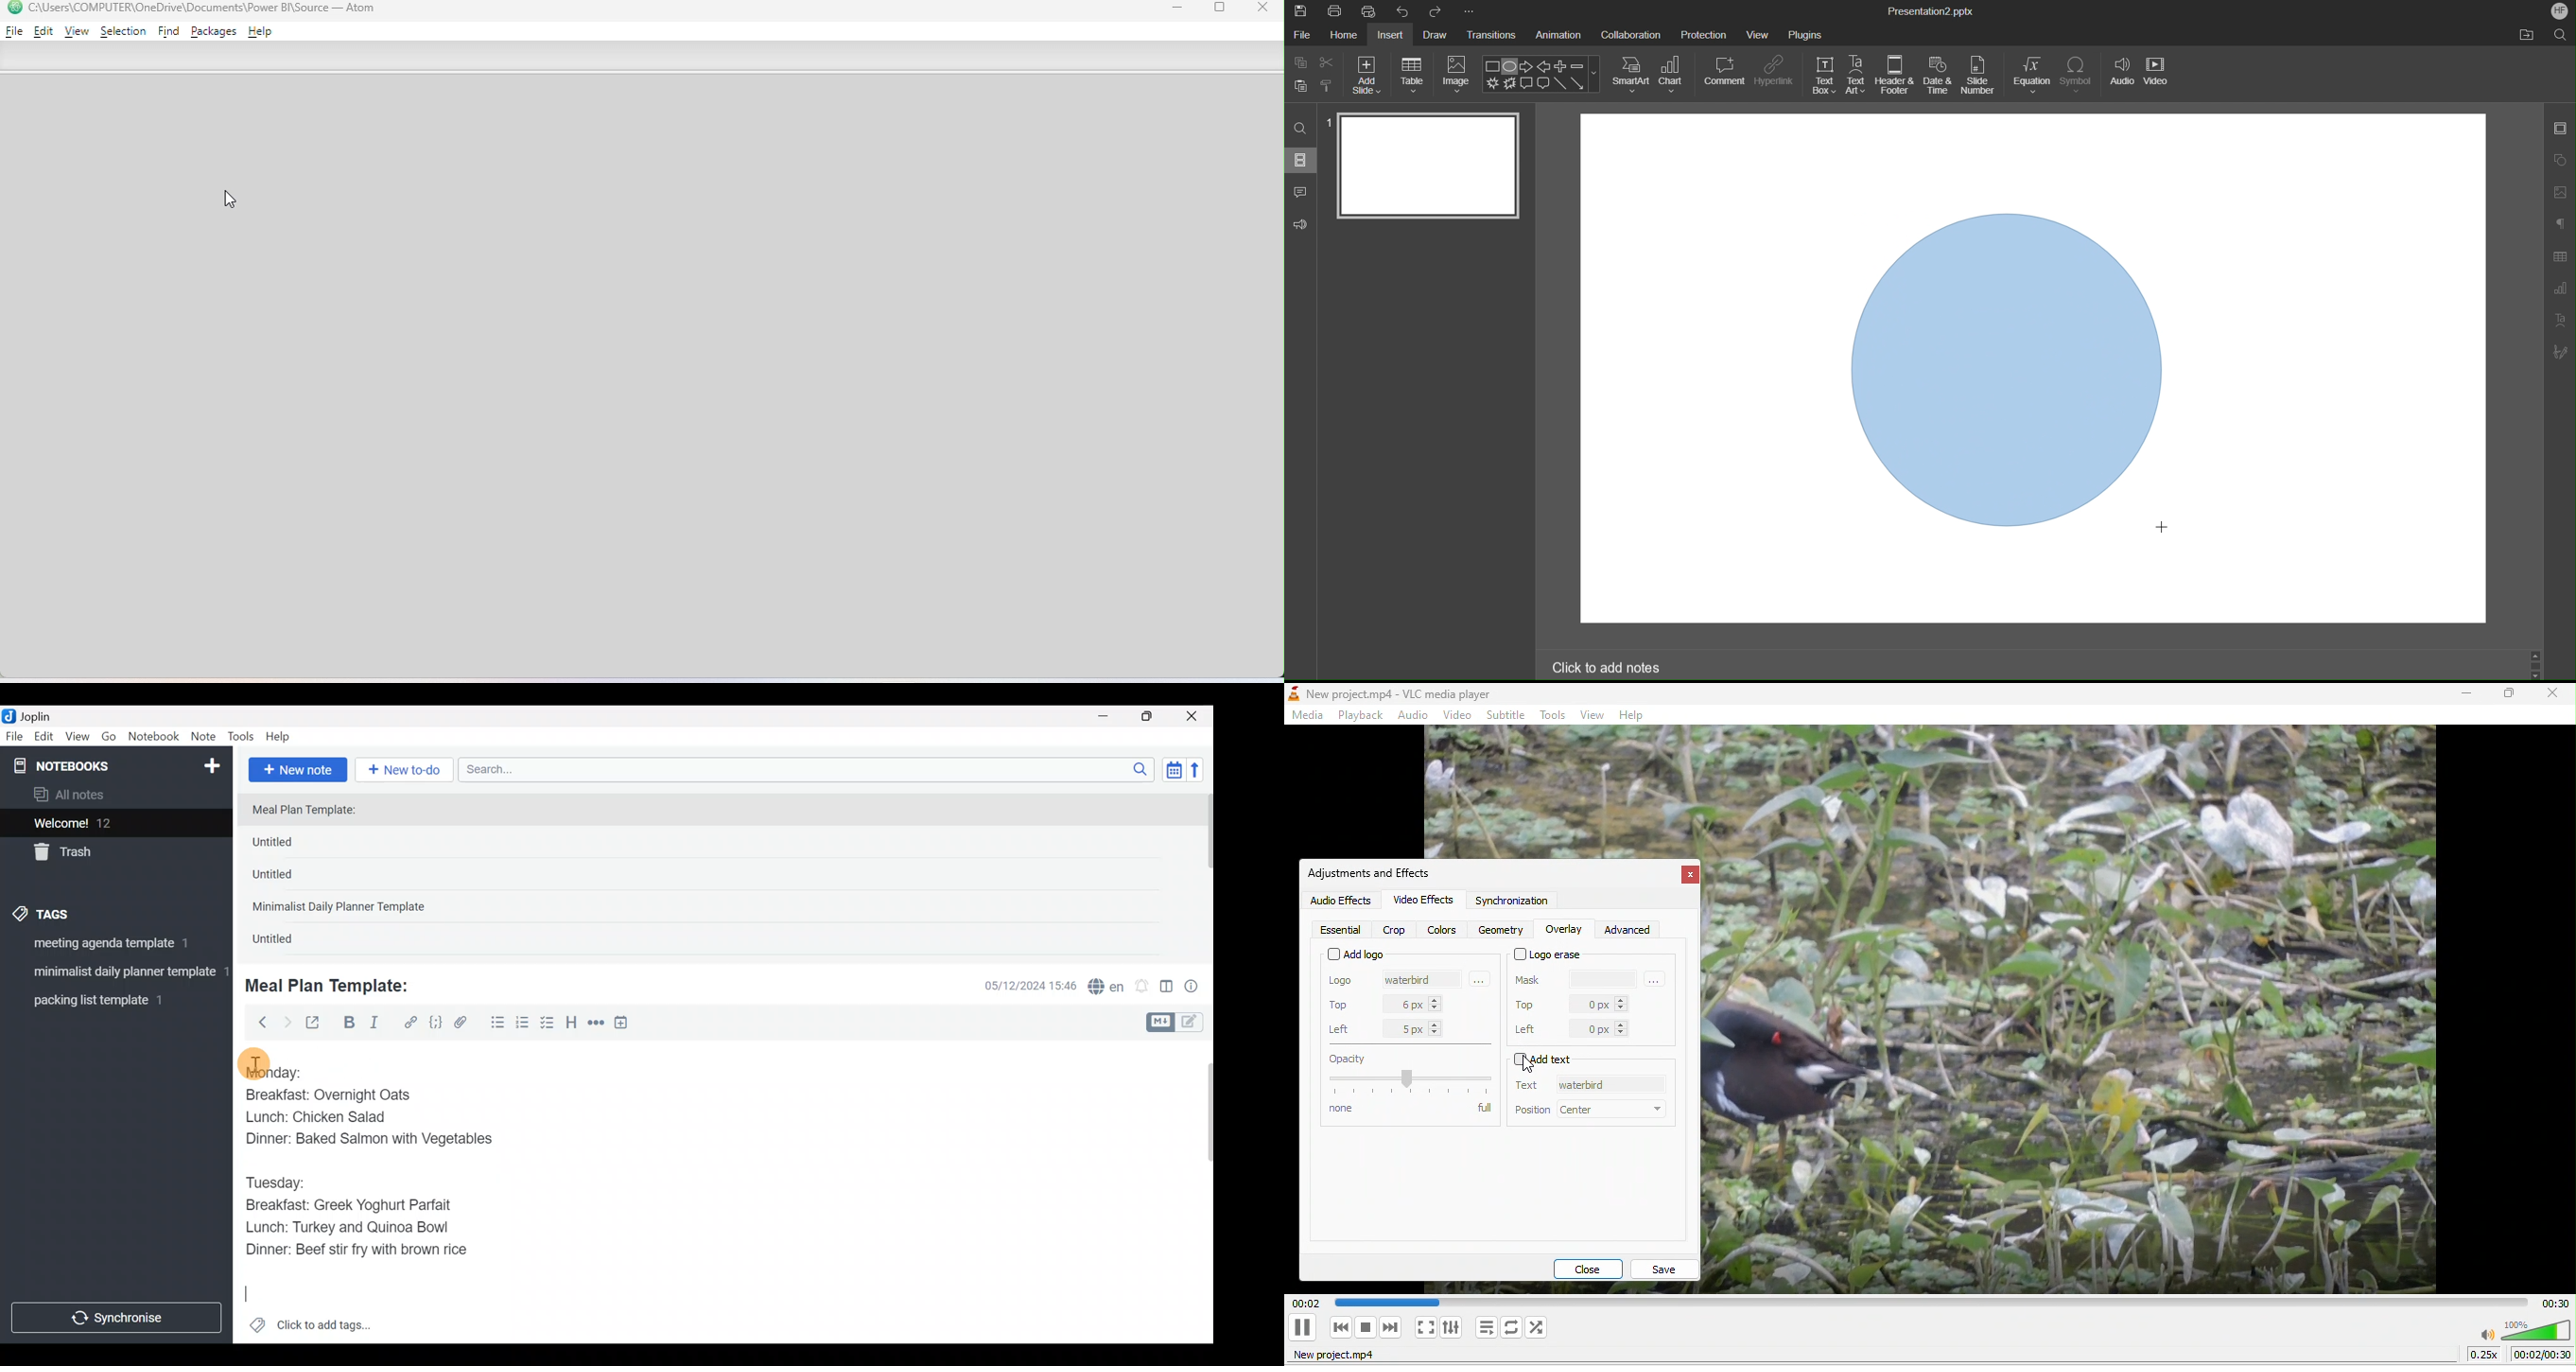 This screenshot has height=1372, width=2576. What do you see at coordinates (465, 1024) in the screenshot?
I see `Attach file` at bounding box center [465, 1024].